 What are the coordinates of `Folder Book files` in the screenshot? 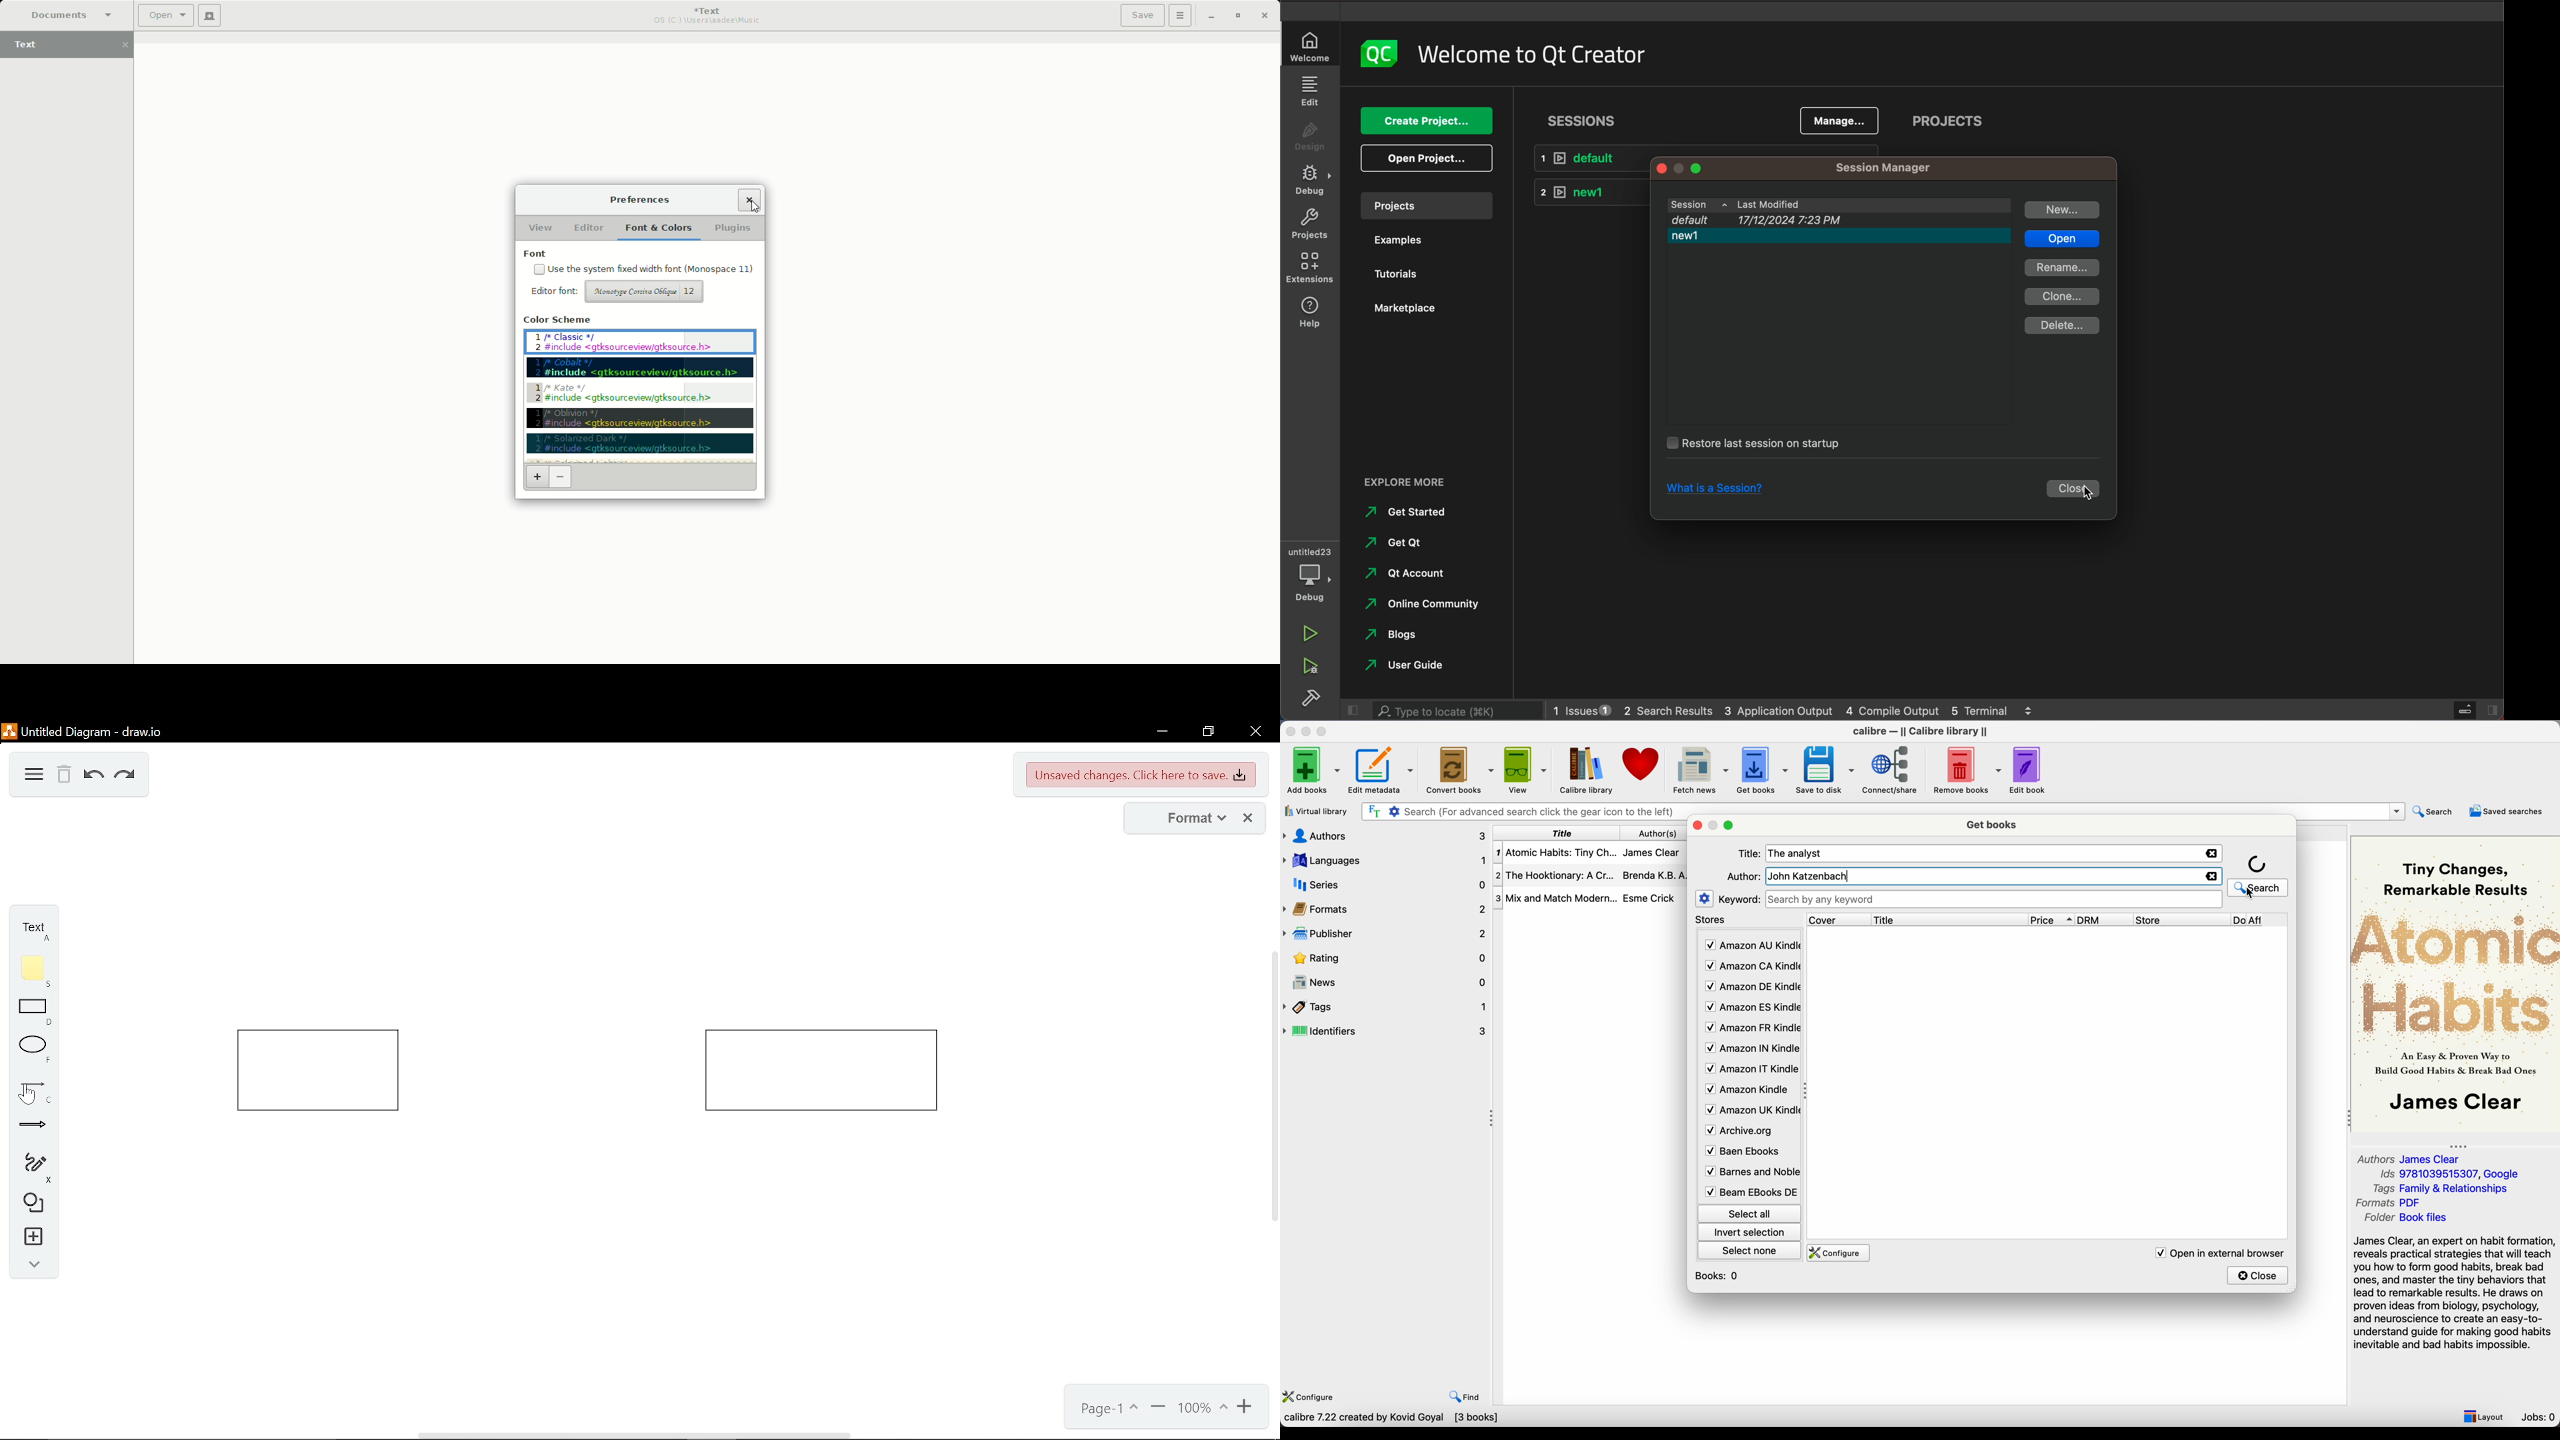 It's located at (2402, 1219).